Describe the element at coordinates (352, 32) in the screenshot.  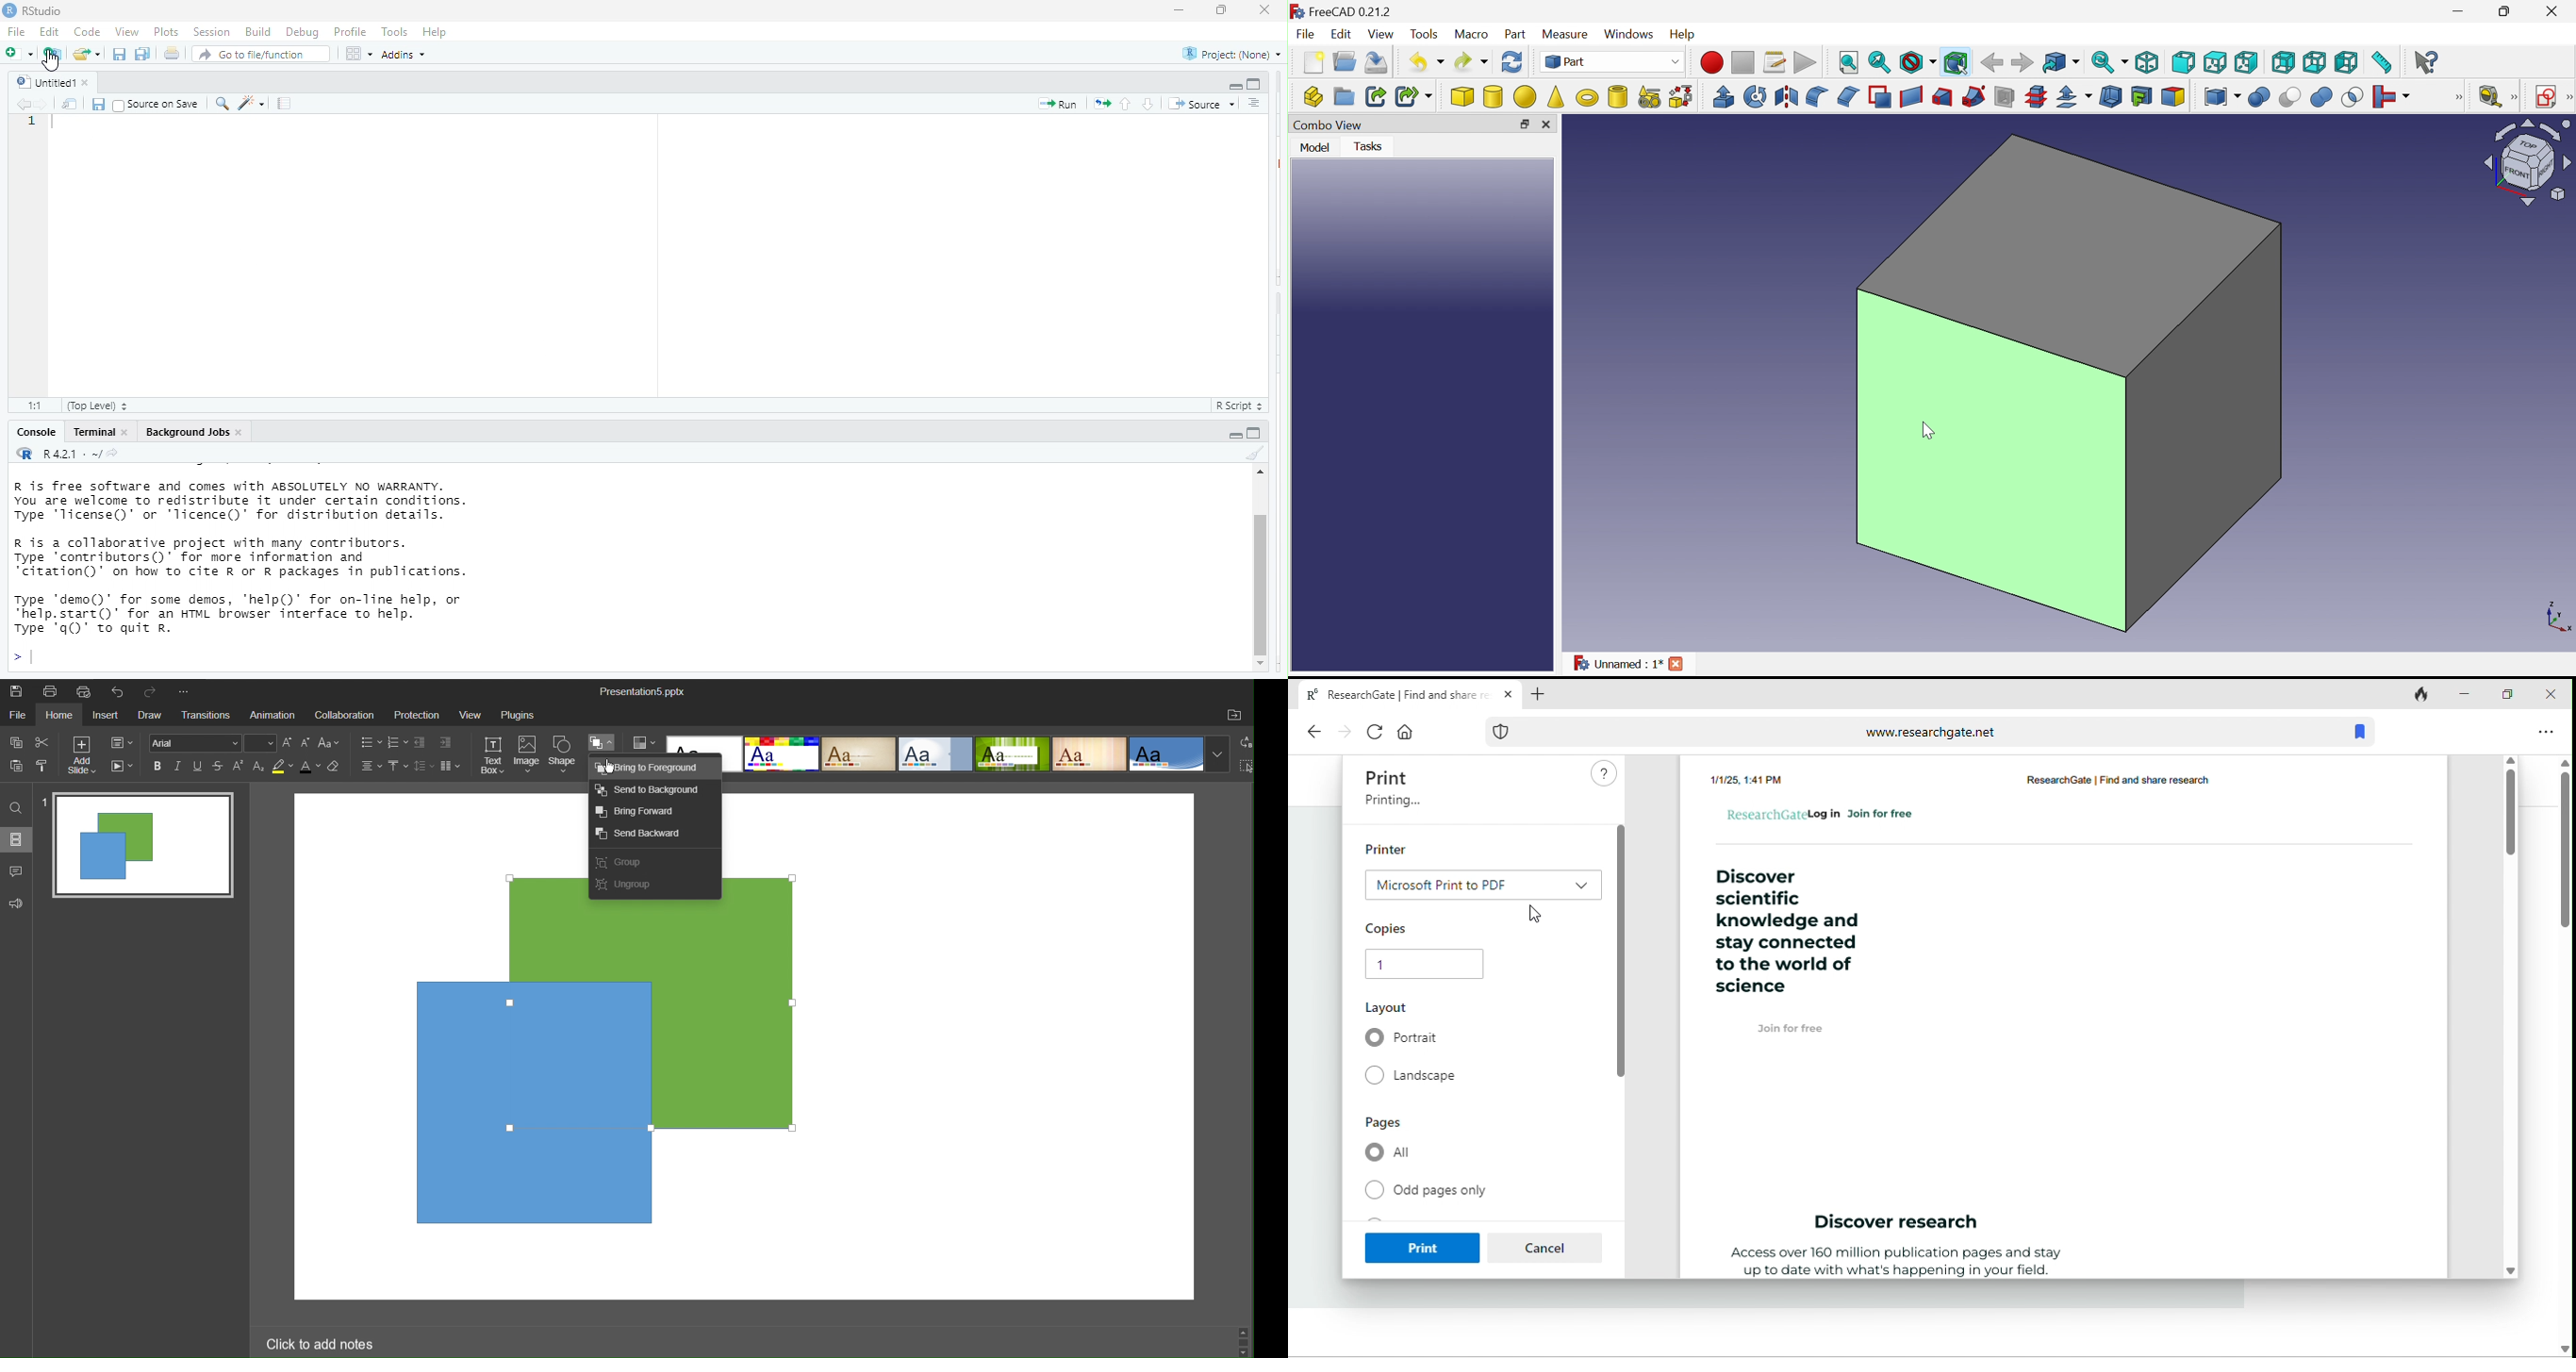
I see `Profile` at that location.